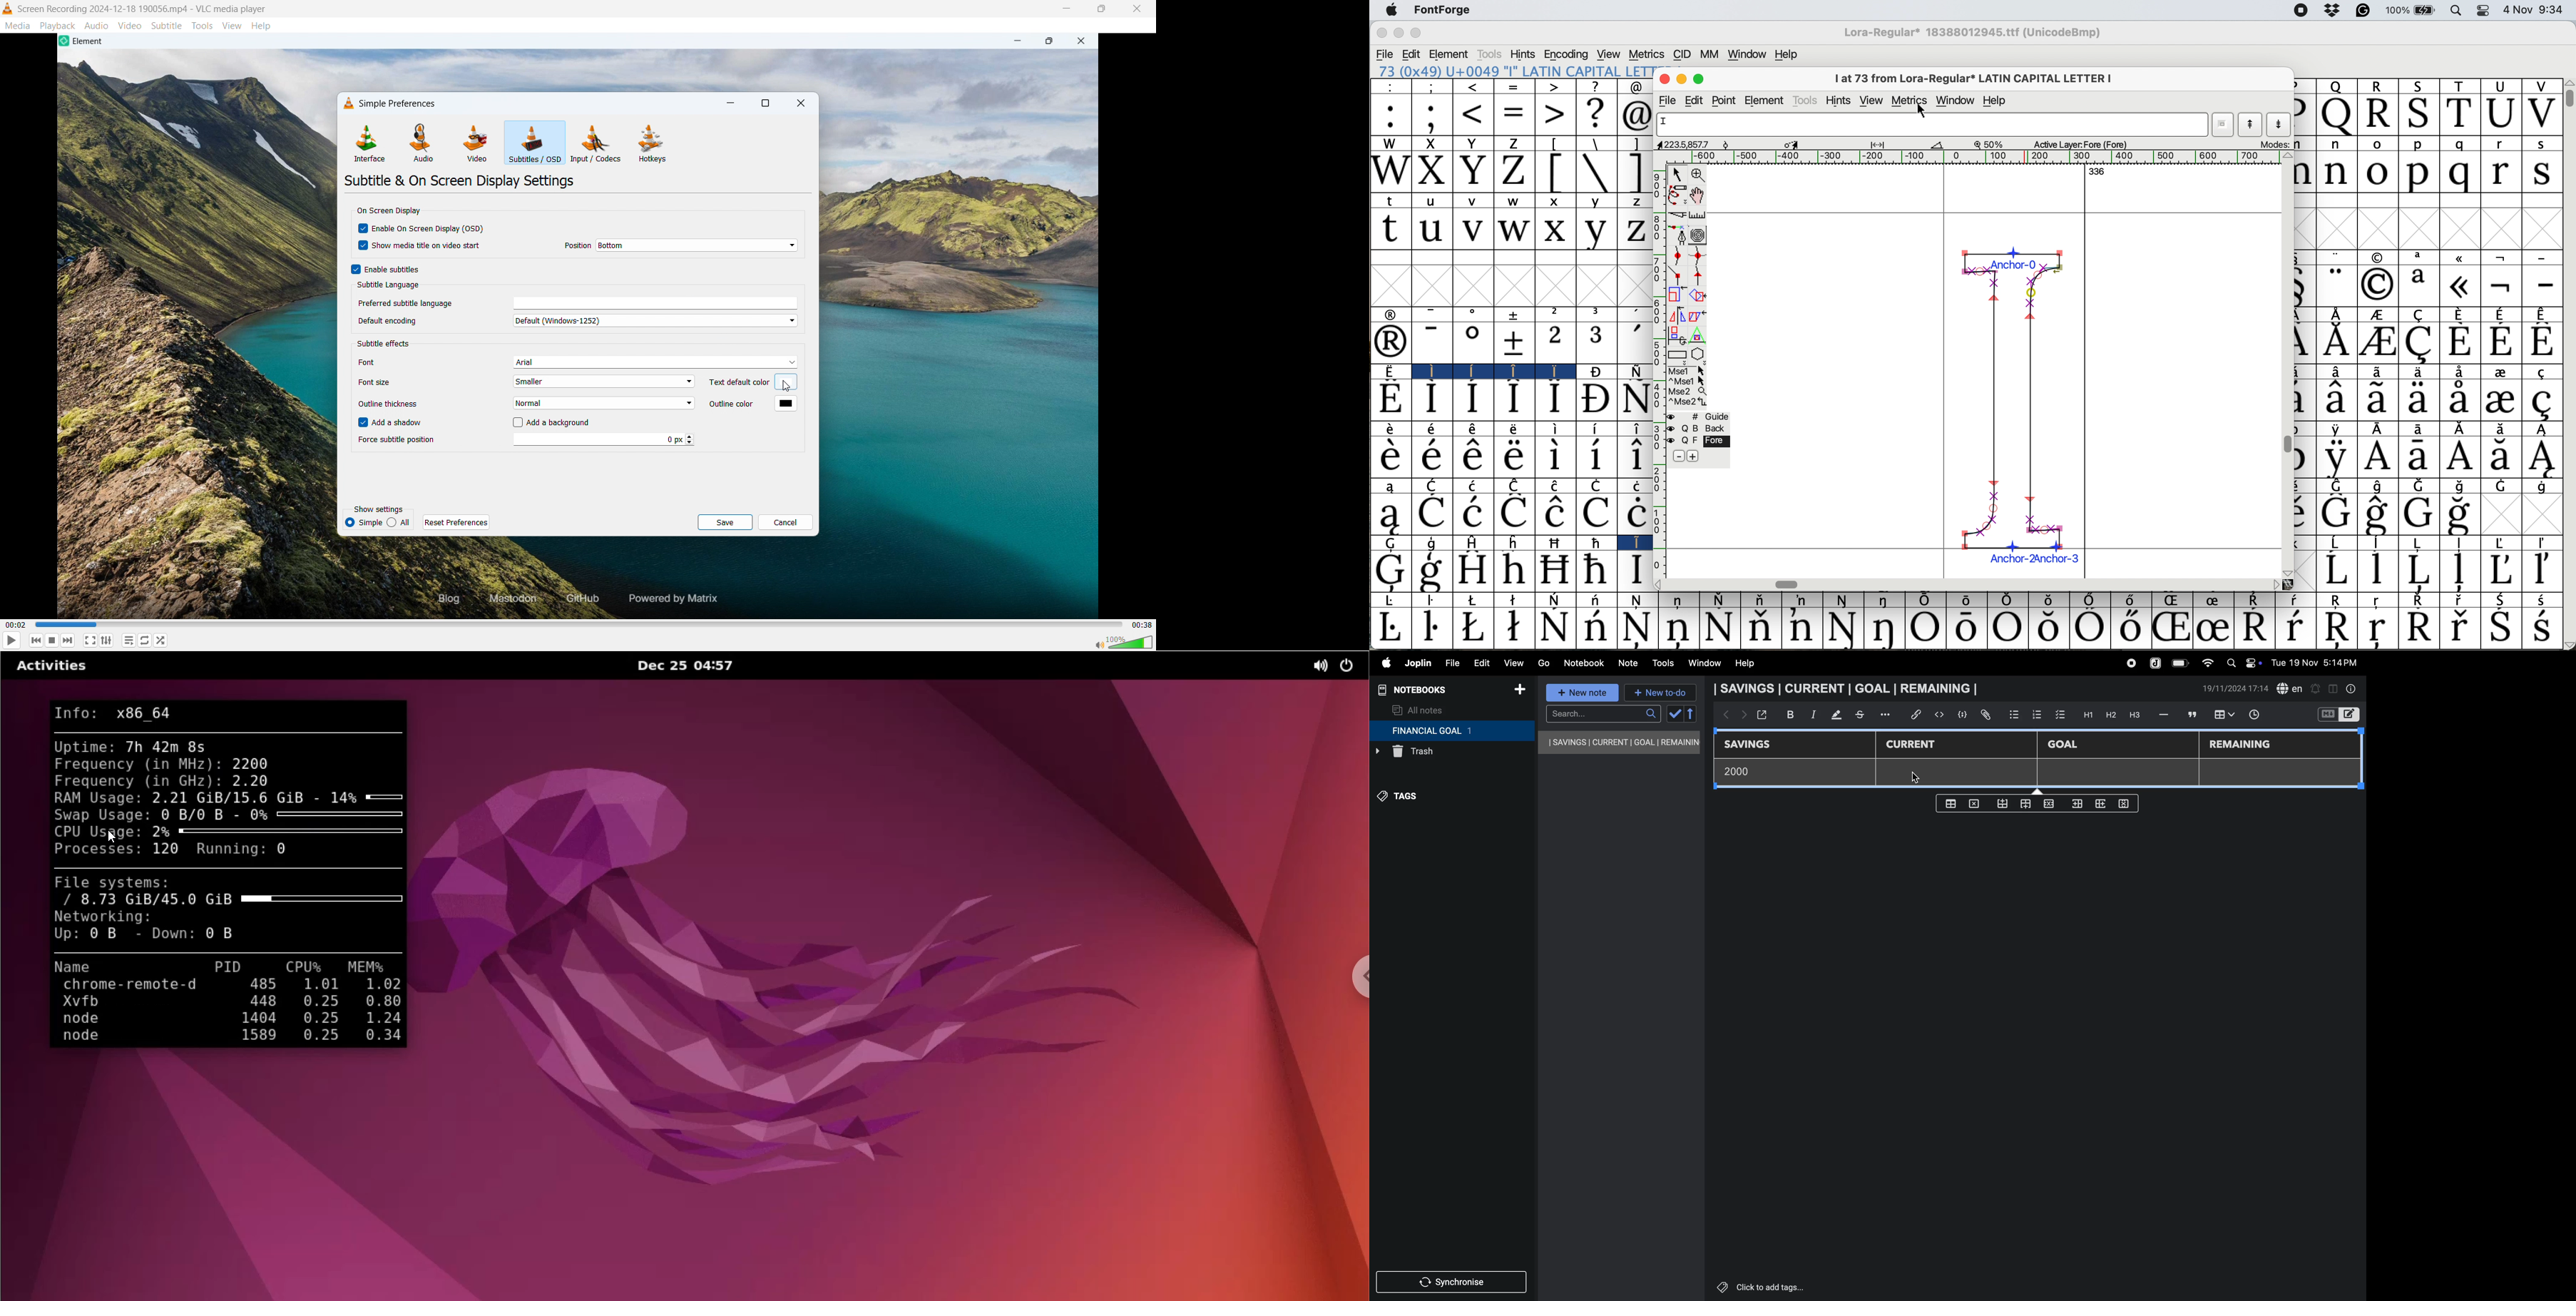 This screenshot has height=1316, width=2576. Describe the element at coordinates (1985, 715) in the screenshot. I see `attach file` at that location.